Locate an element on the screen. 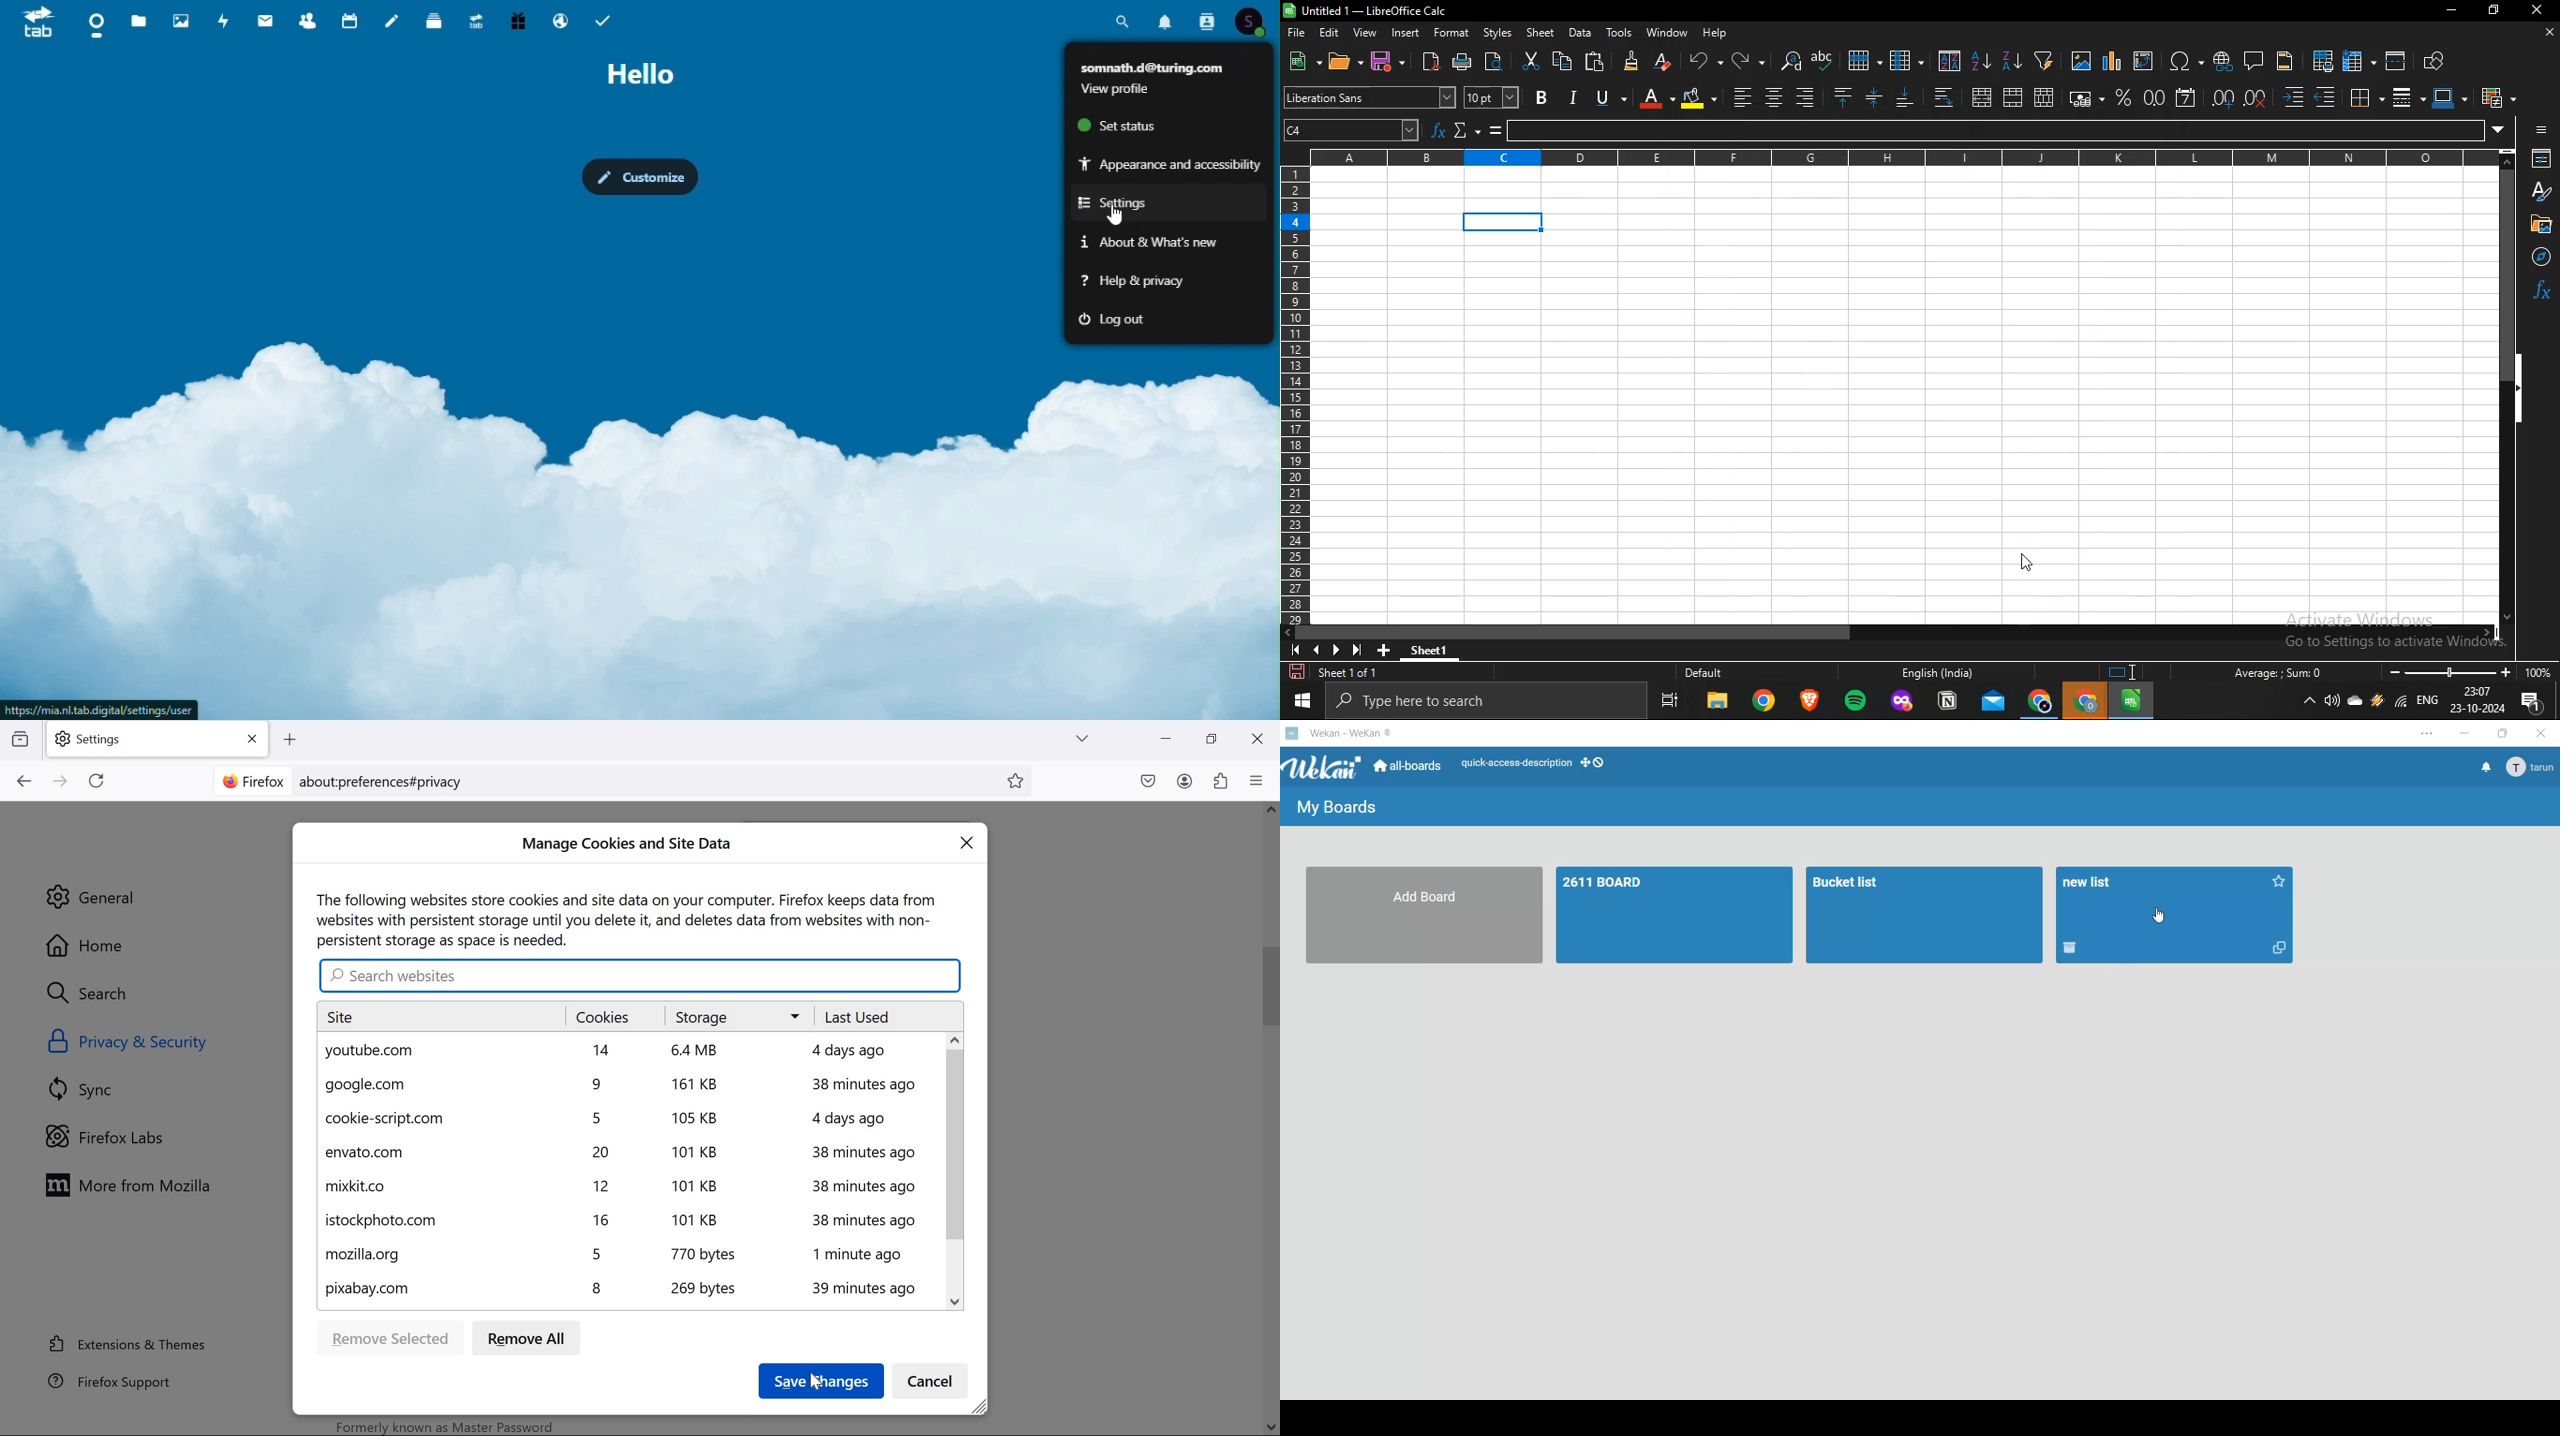 The width and height of the screenshot is (2576, 1456). photos is located at coordinates (180, 19).